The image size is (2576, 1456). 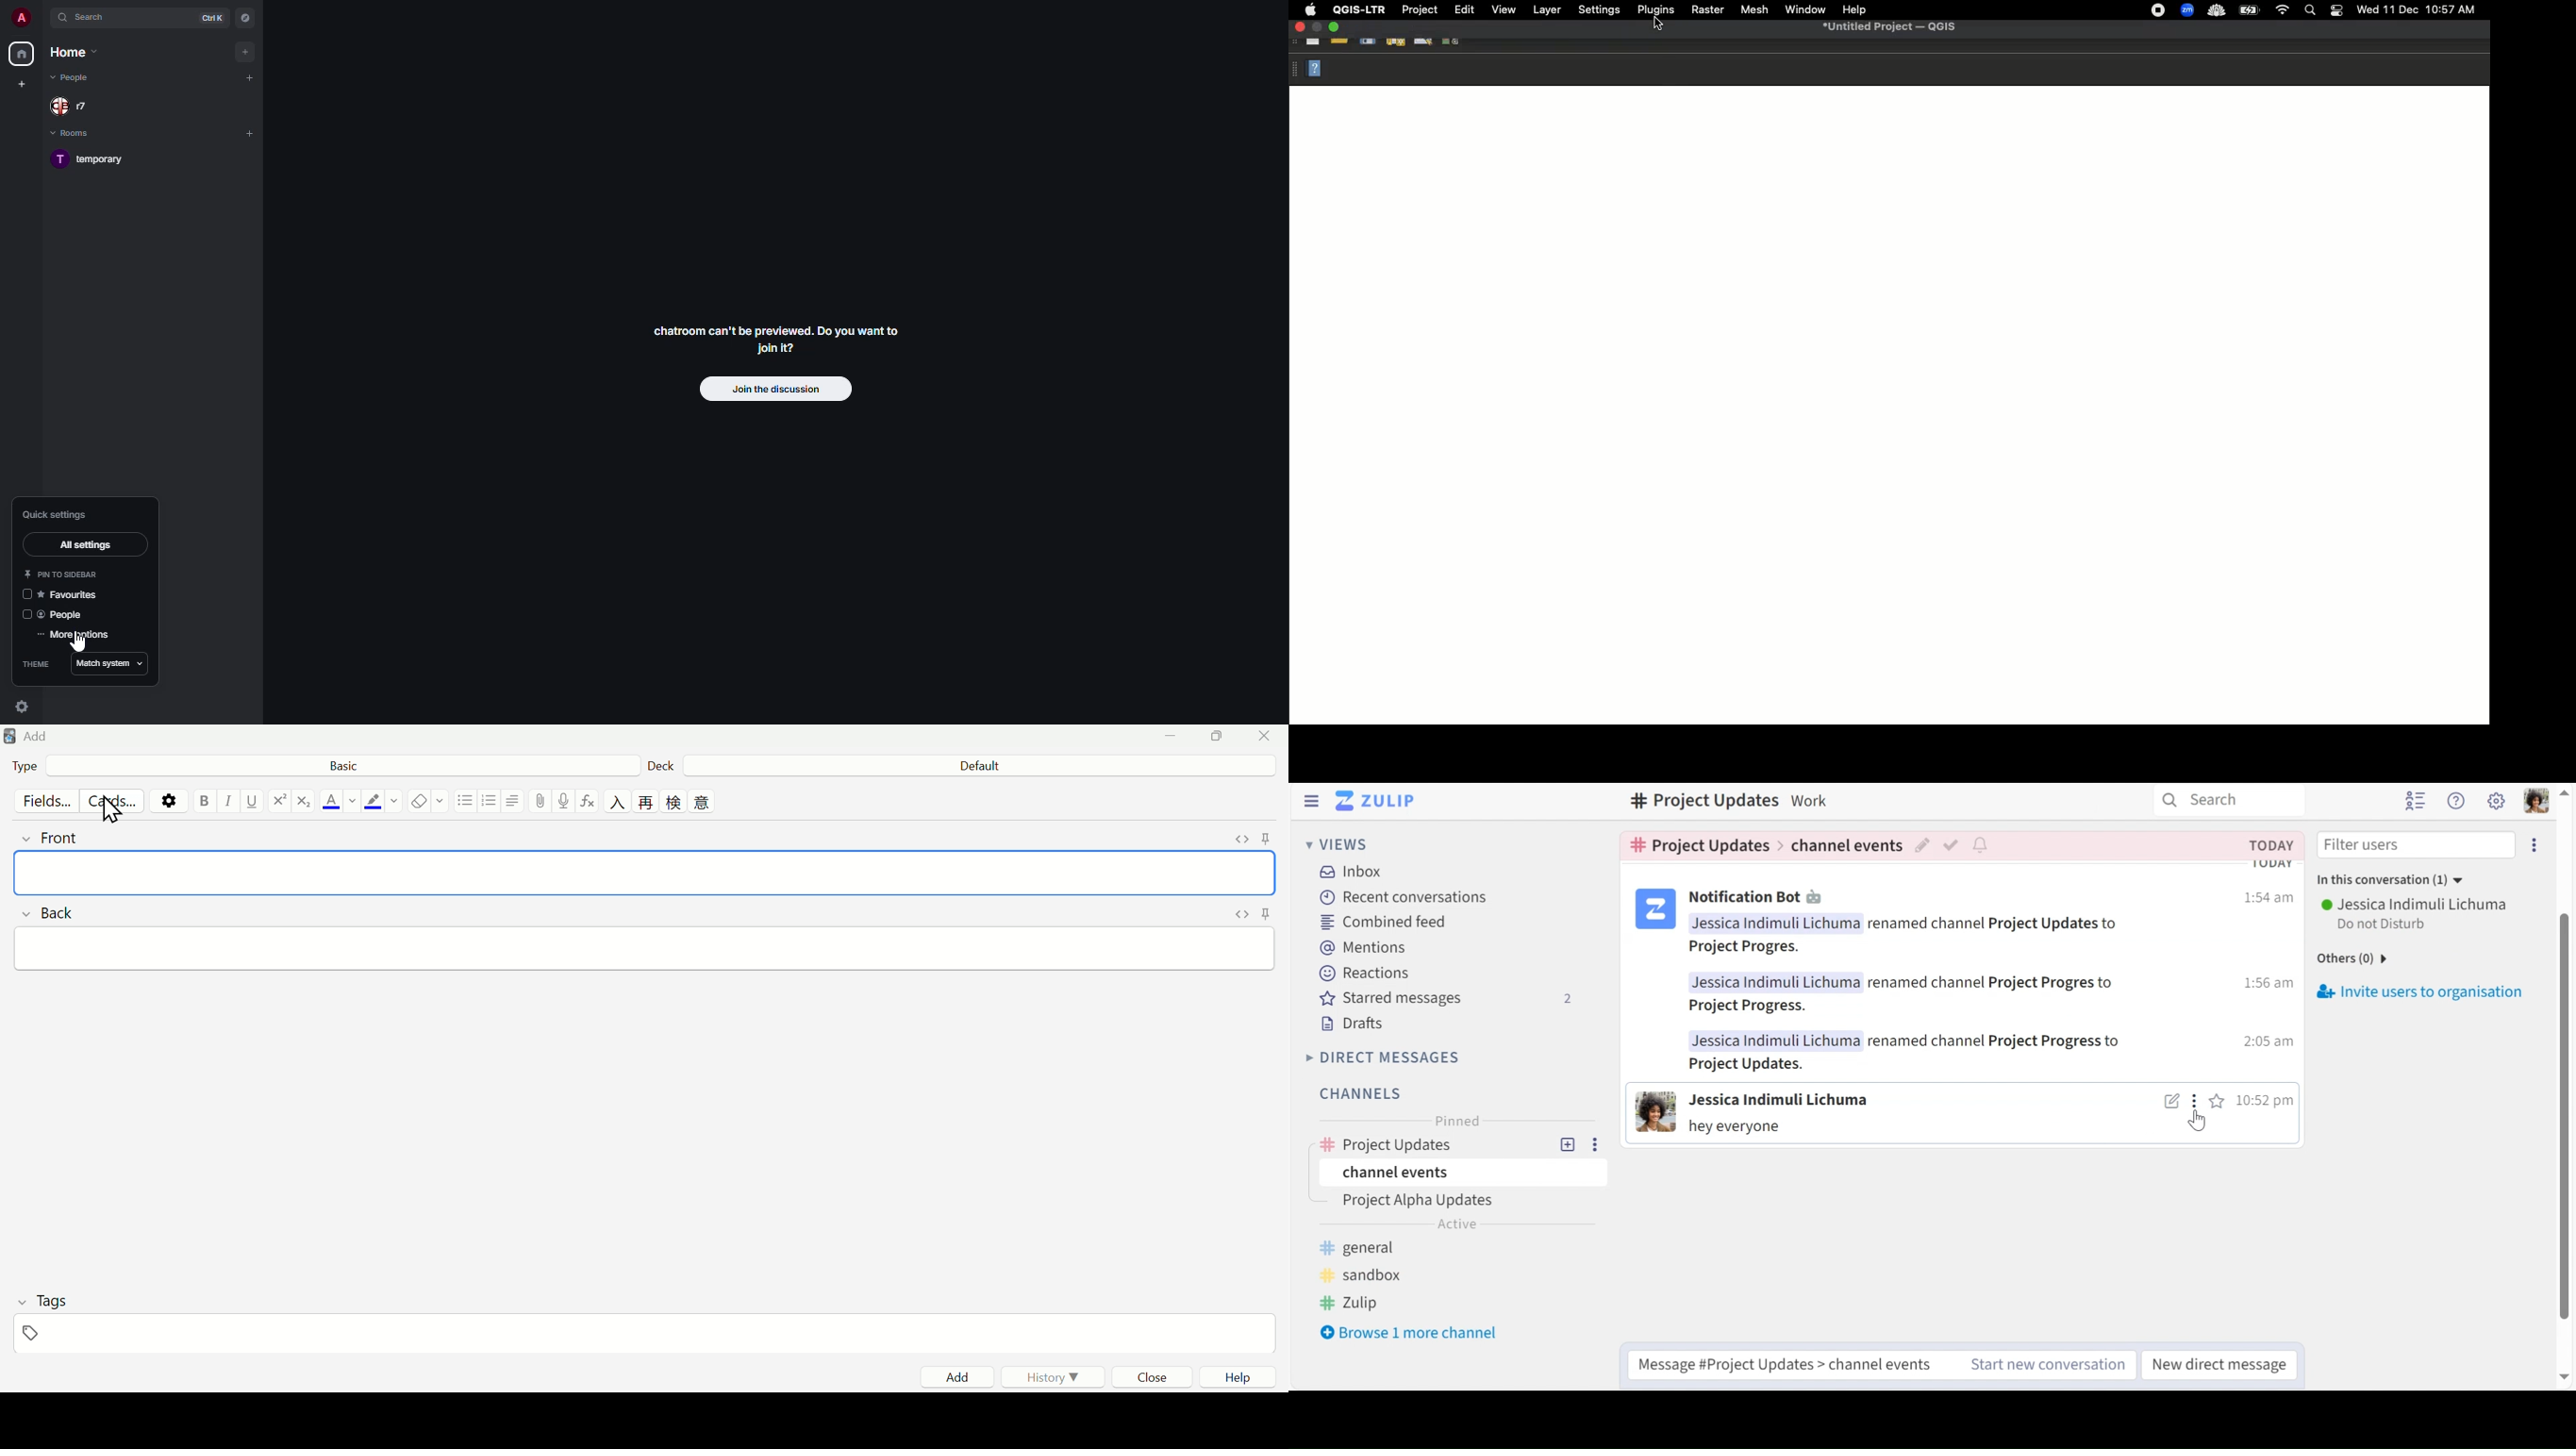 What do you see at coordinates (2498, 802) in the screenshot?
I see `Main menu` at bounding box center [2498, 802].